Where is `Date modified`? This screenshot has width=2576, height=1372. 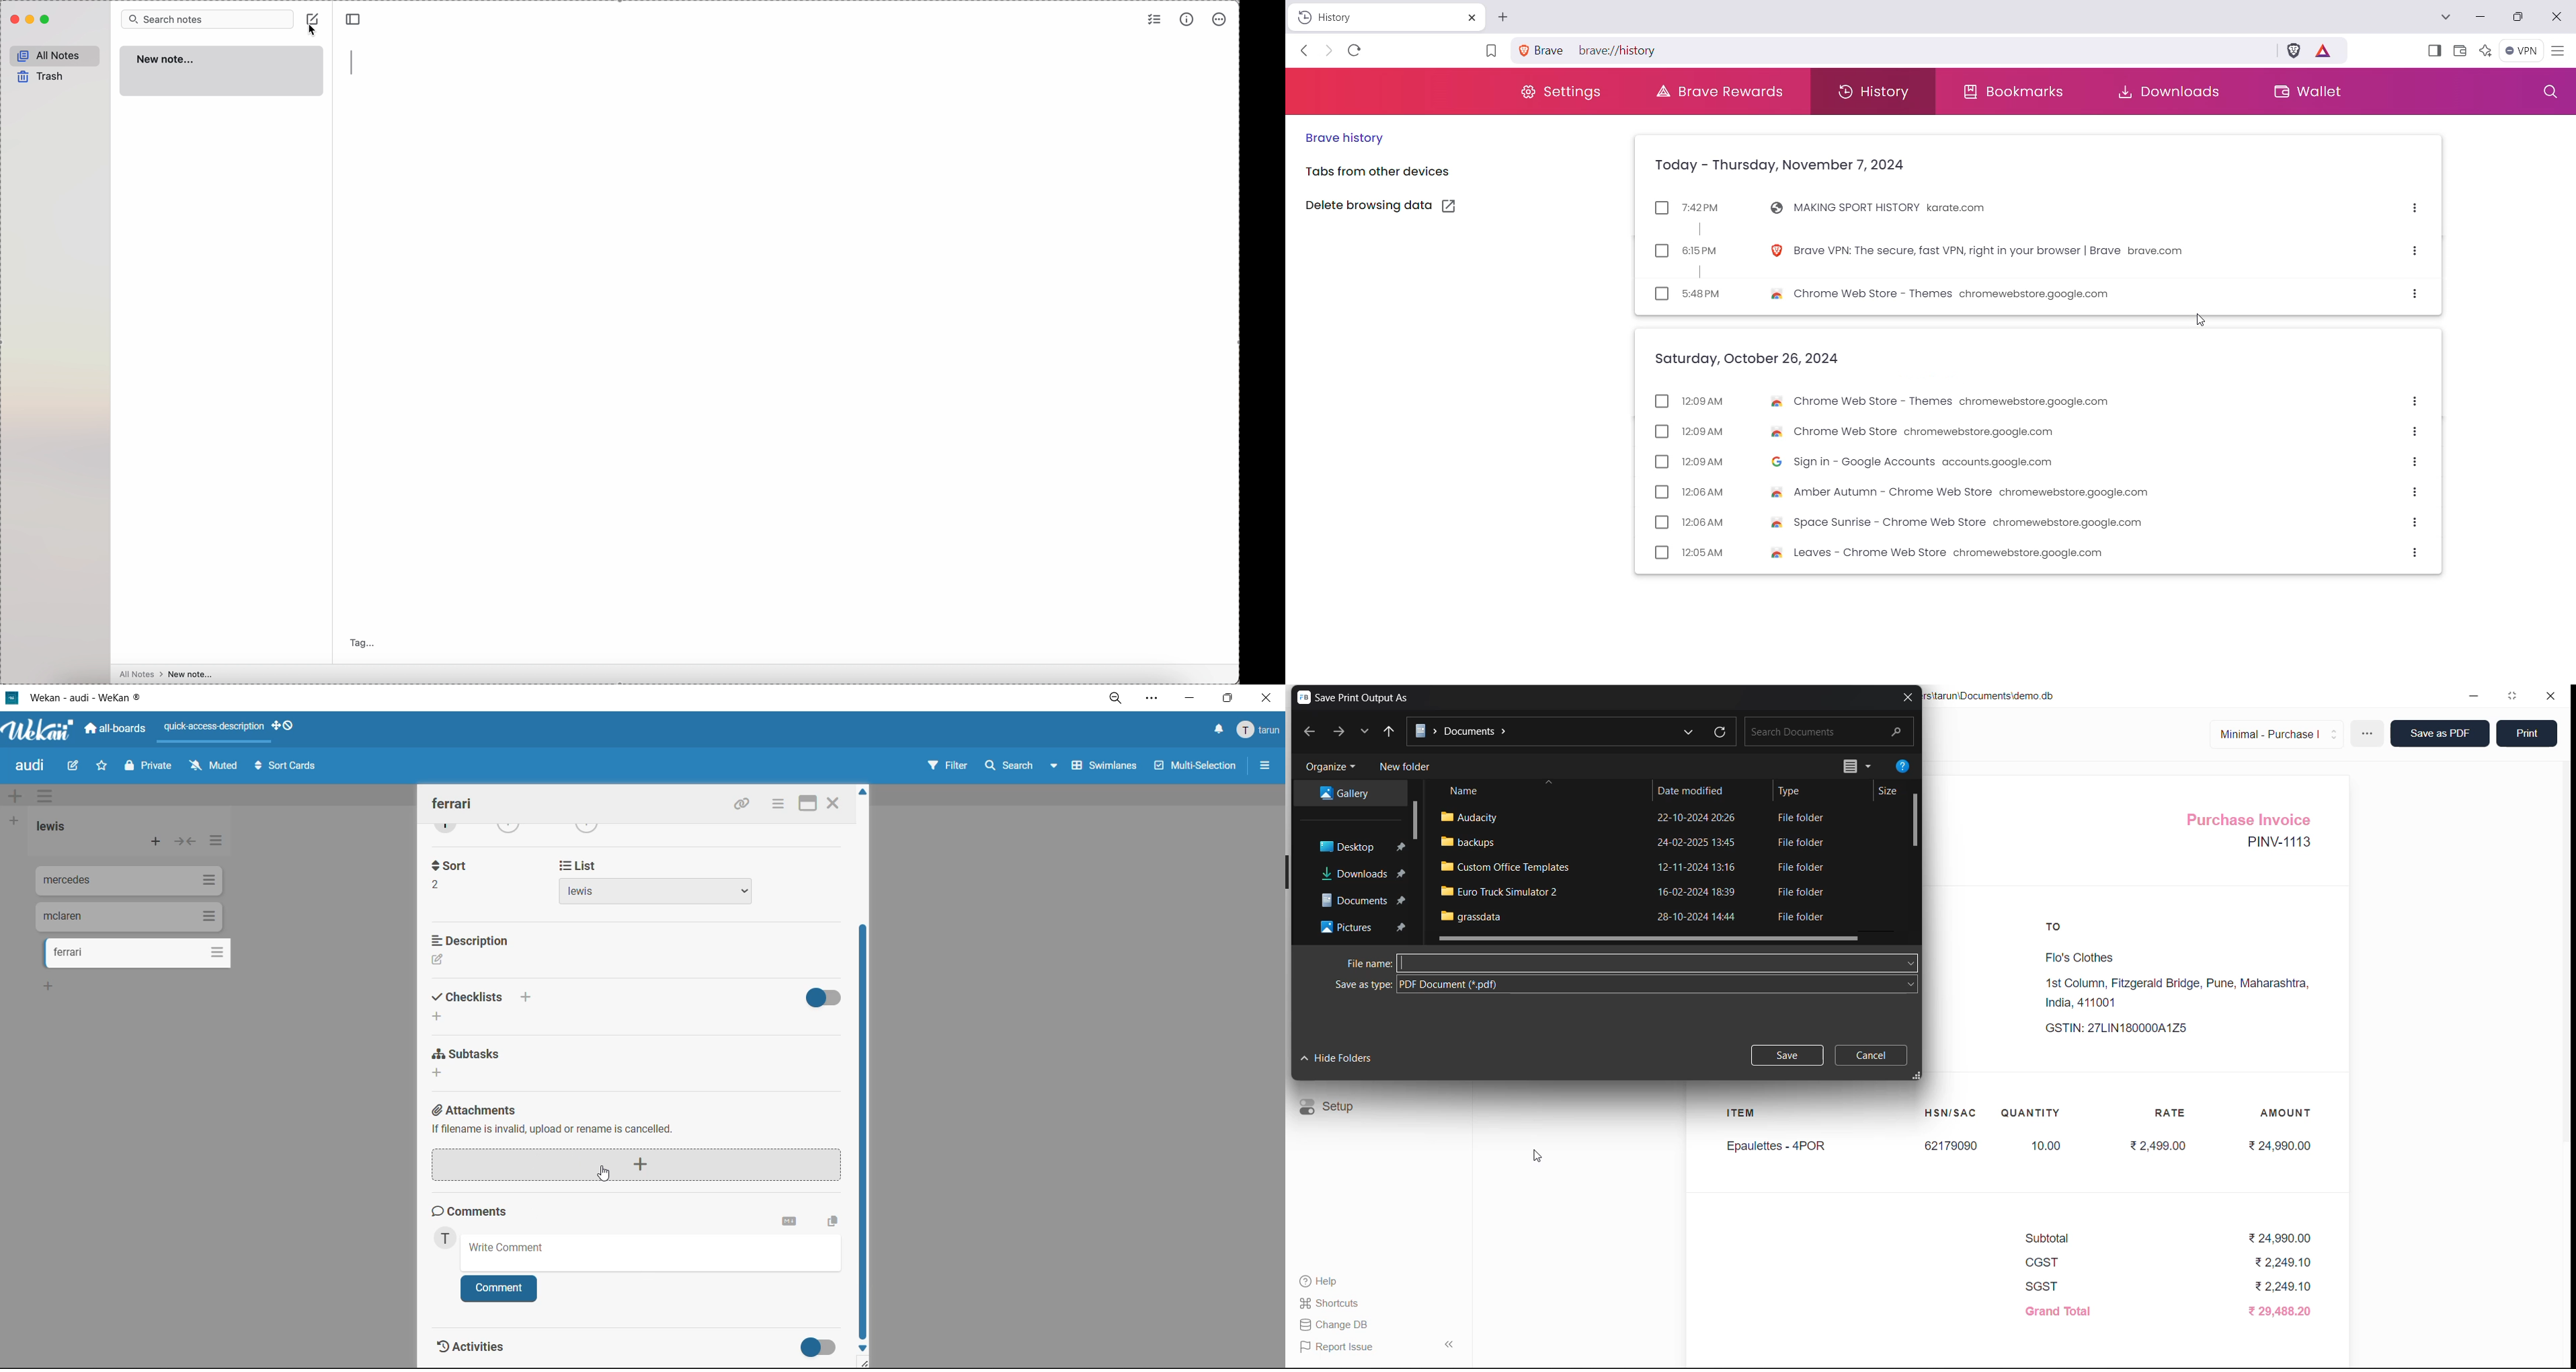
Date modified is located at coordinates (1694, 791).